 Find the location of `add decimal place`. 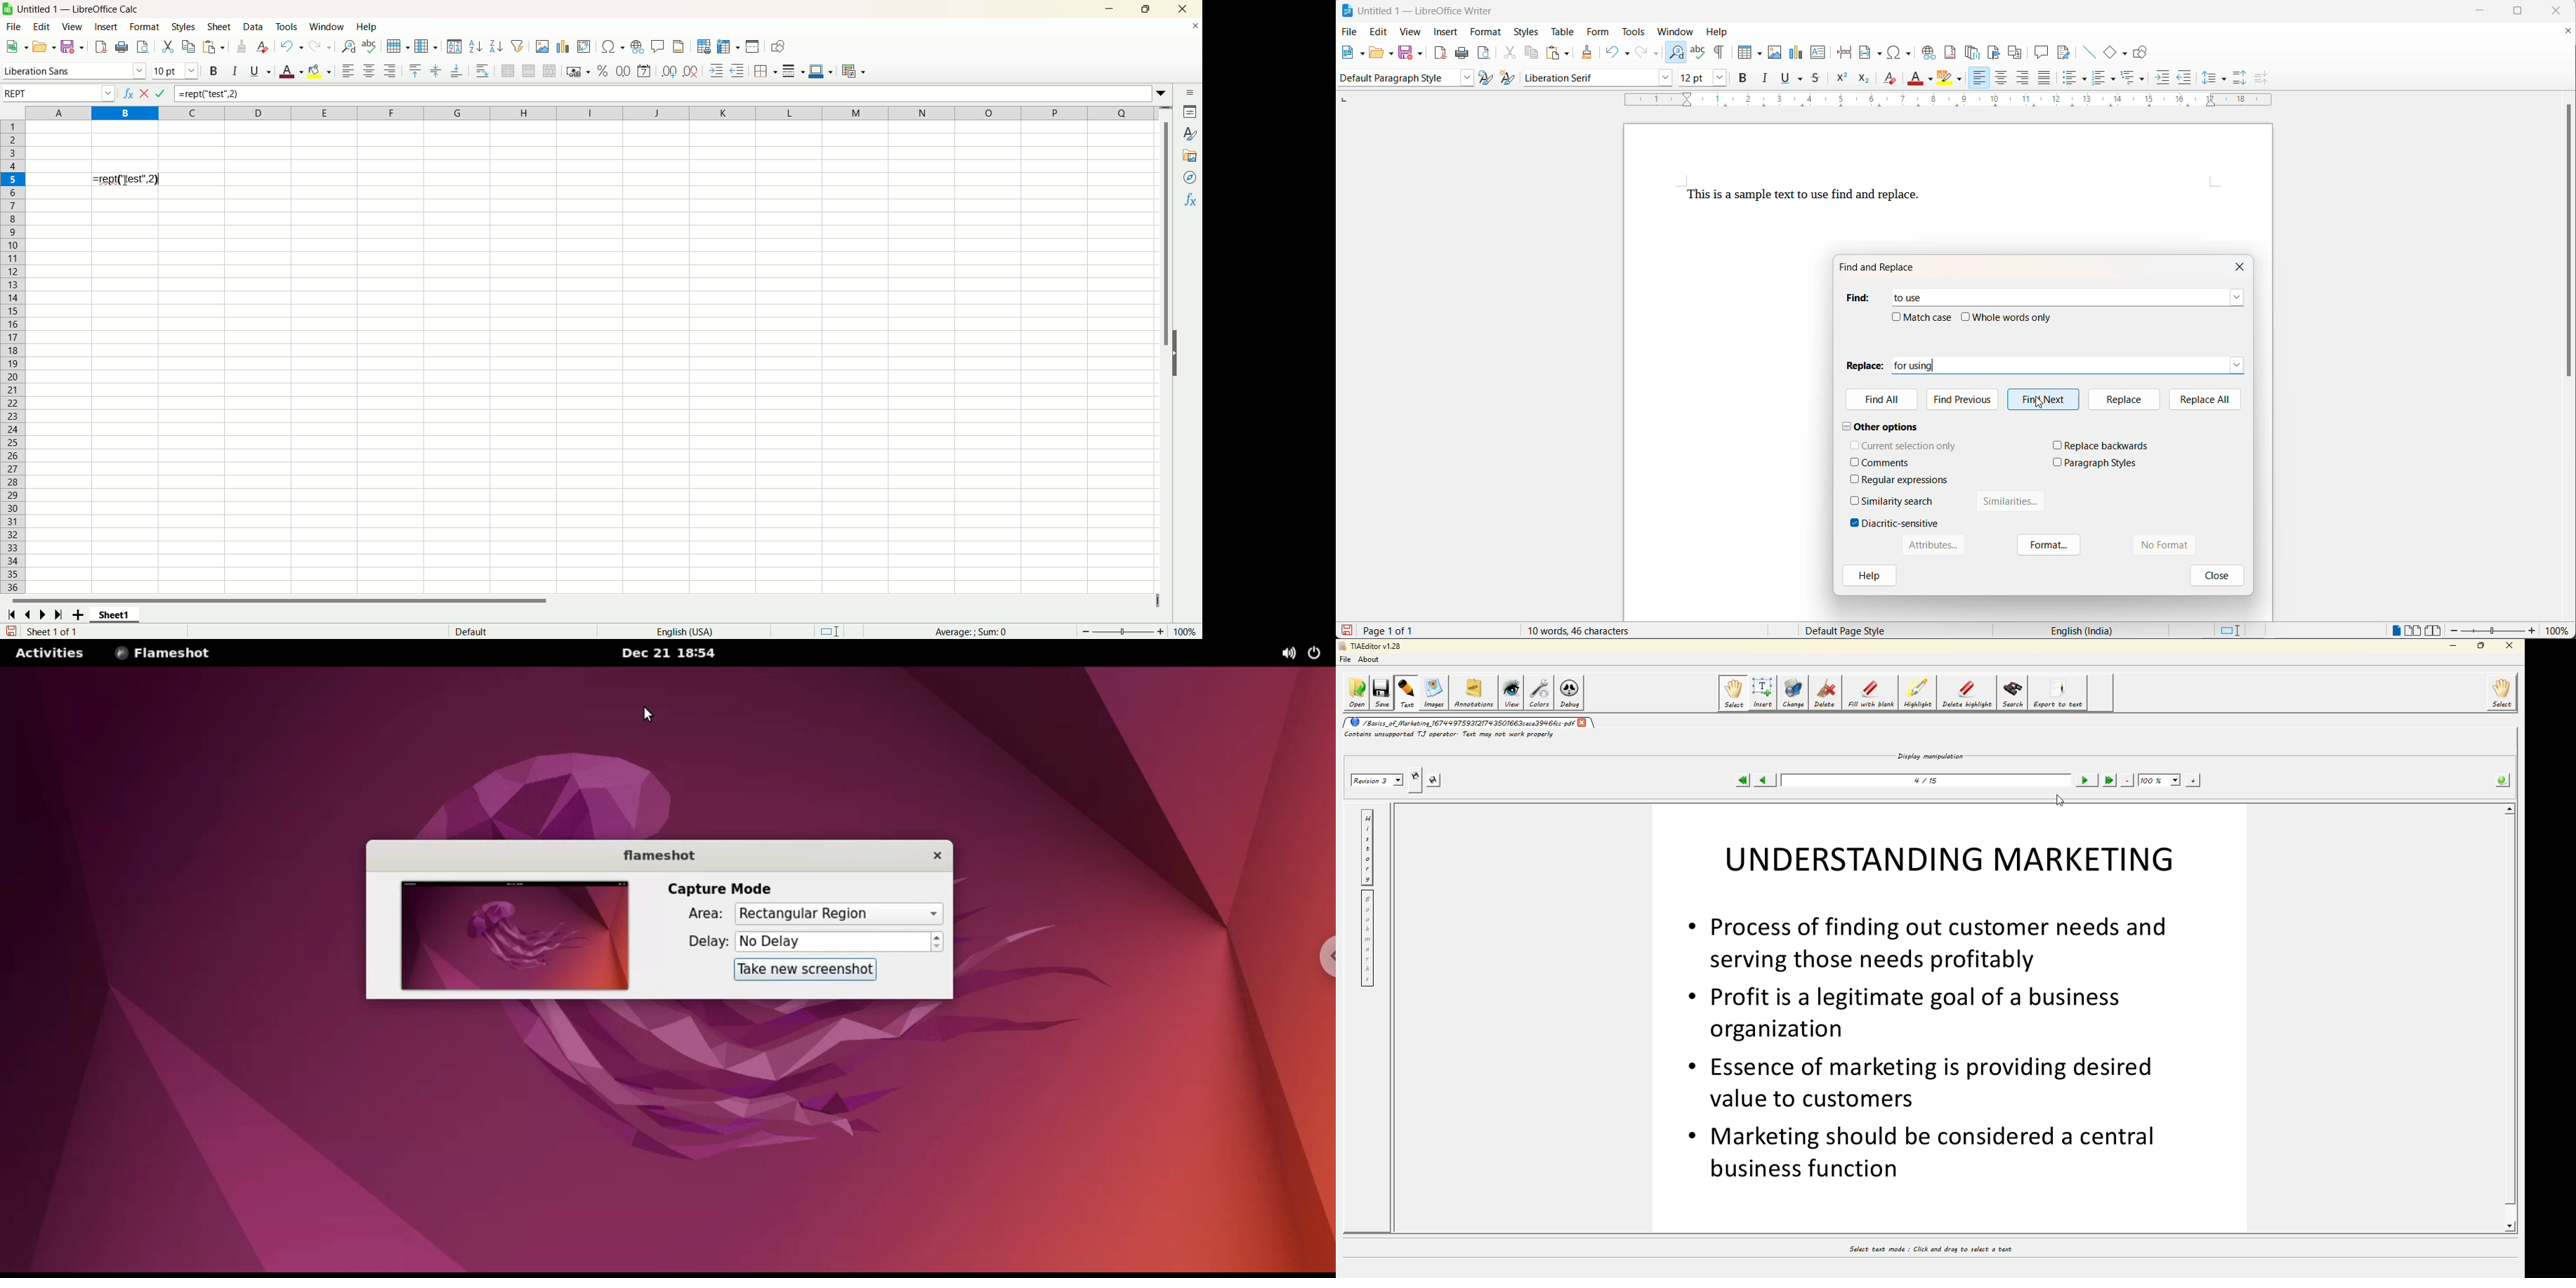

add decimal place is located at coordinates (669, 71).